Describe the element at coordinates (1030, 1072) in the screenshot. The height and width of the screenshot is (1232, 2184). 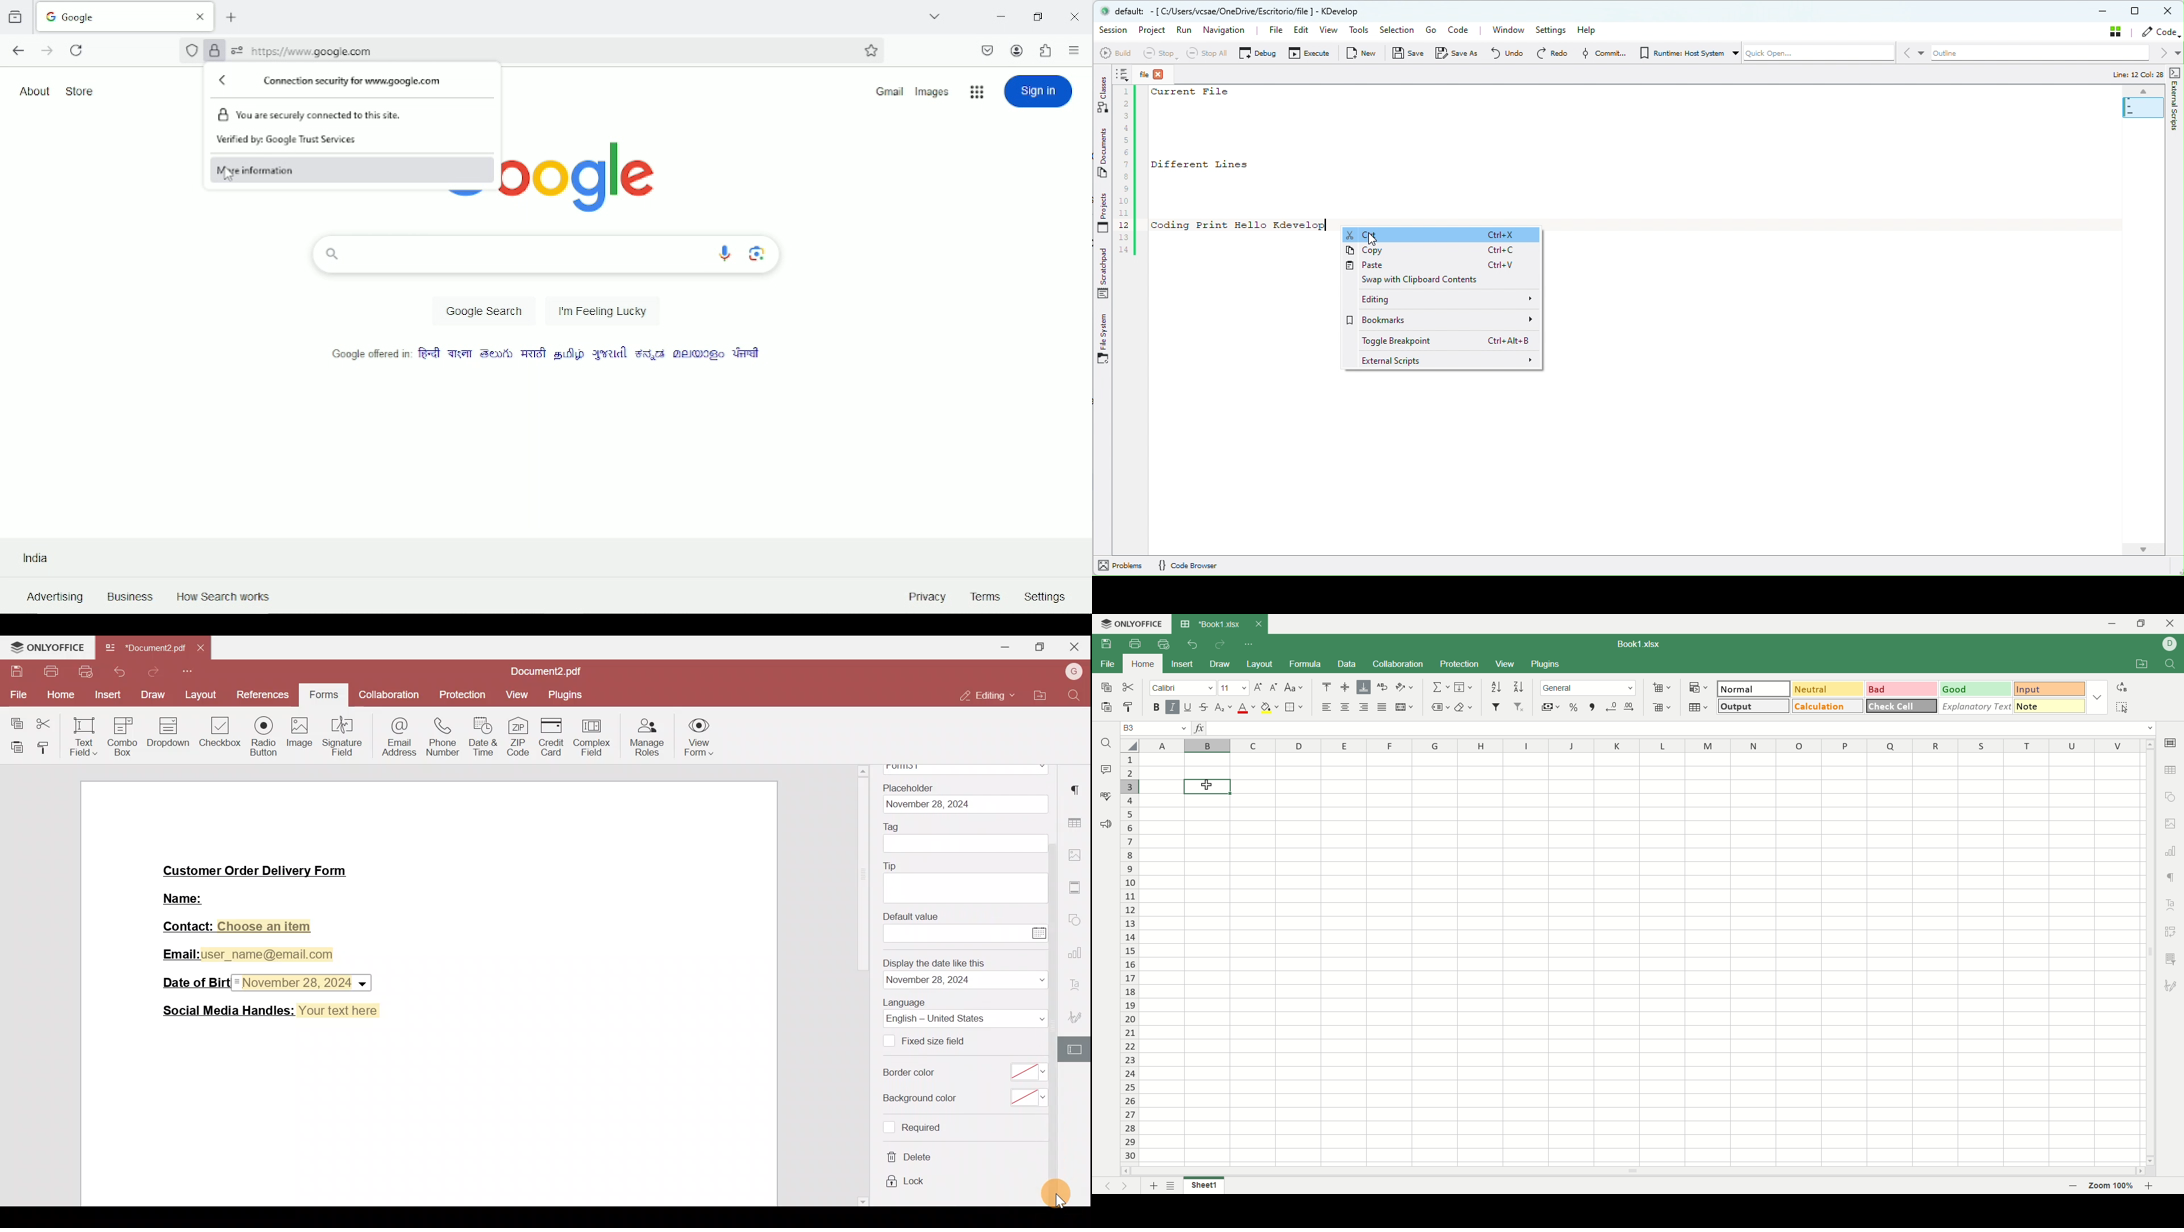
I see `select border color` at that location.